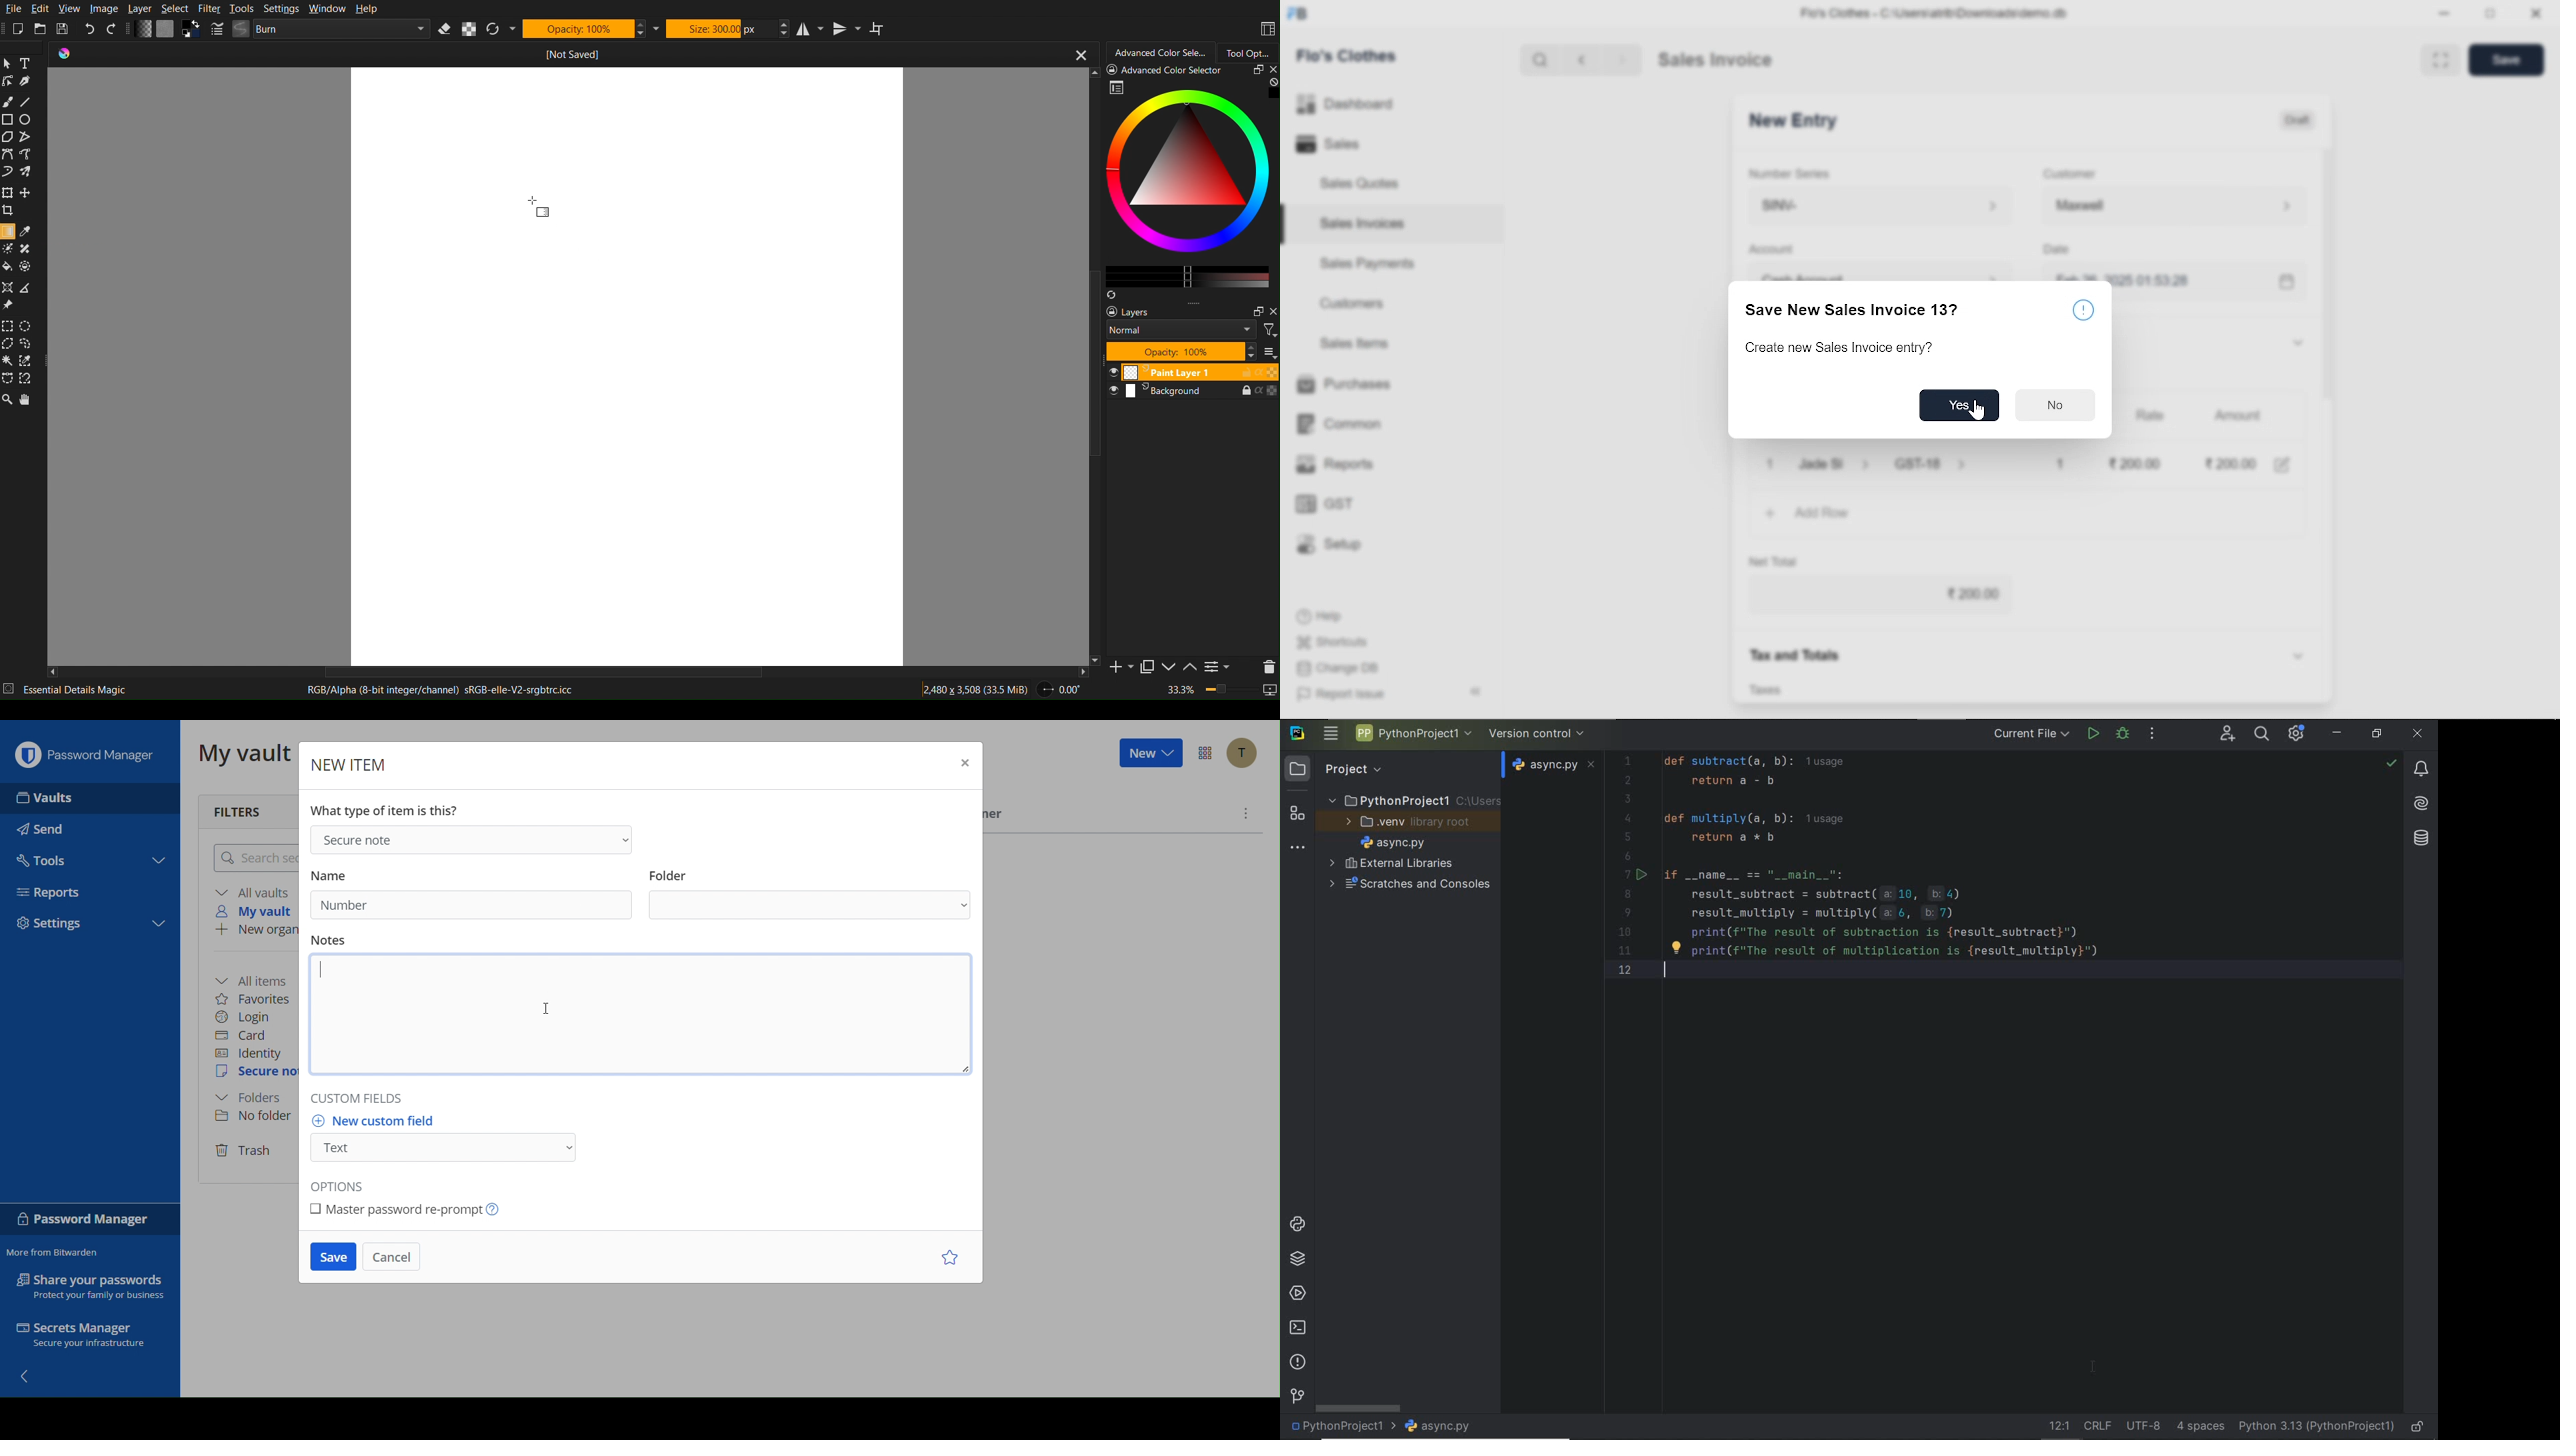 This screenshot has width=2576, height=1456. I want to click on file name, so click(1442, 1427).